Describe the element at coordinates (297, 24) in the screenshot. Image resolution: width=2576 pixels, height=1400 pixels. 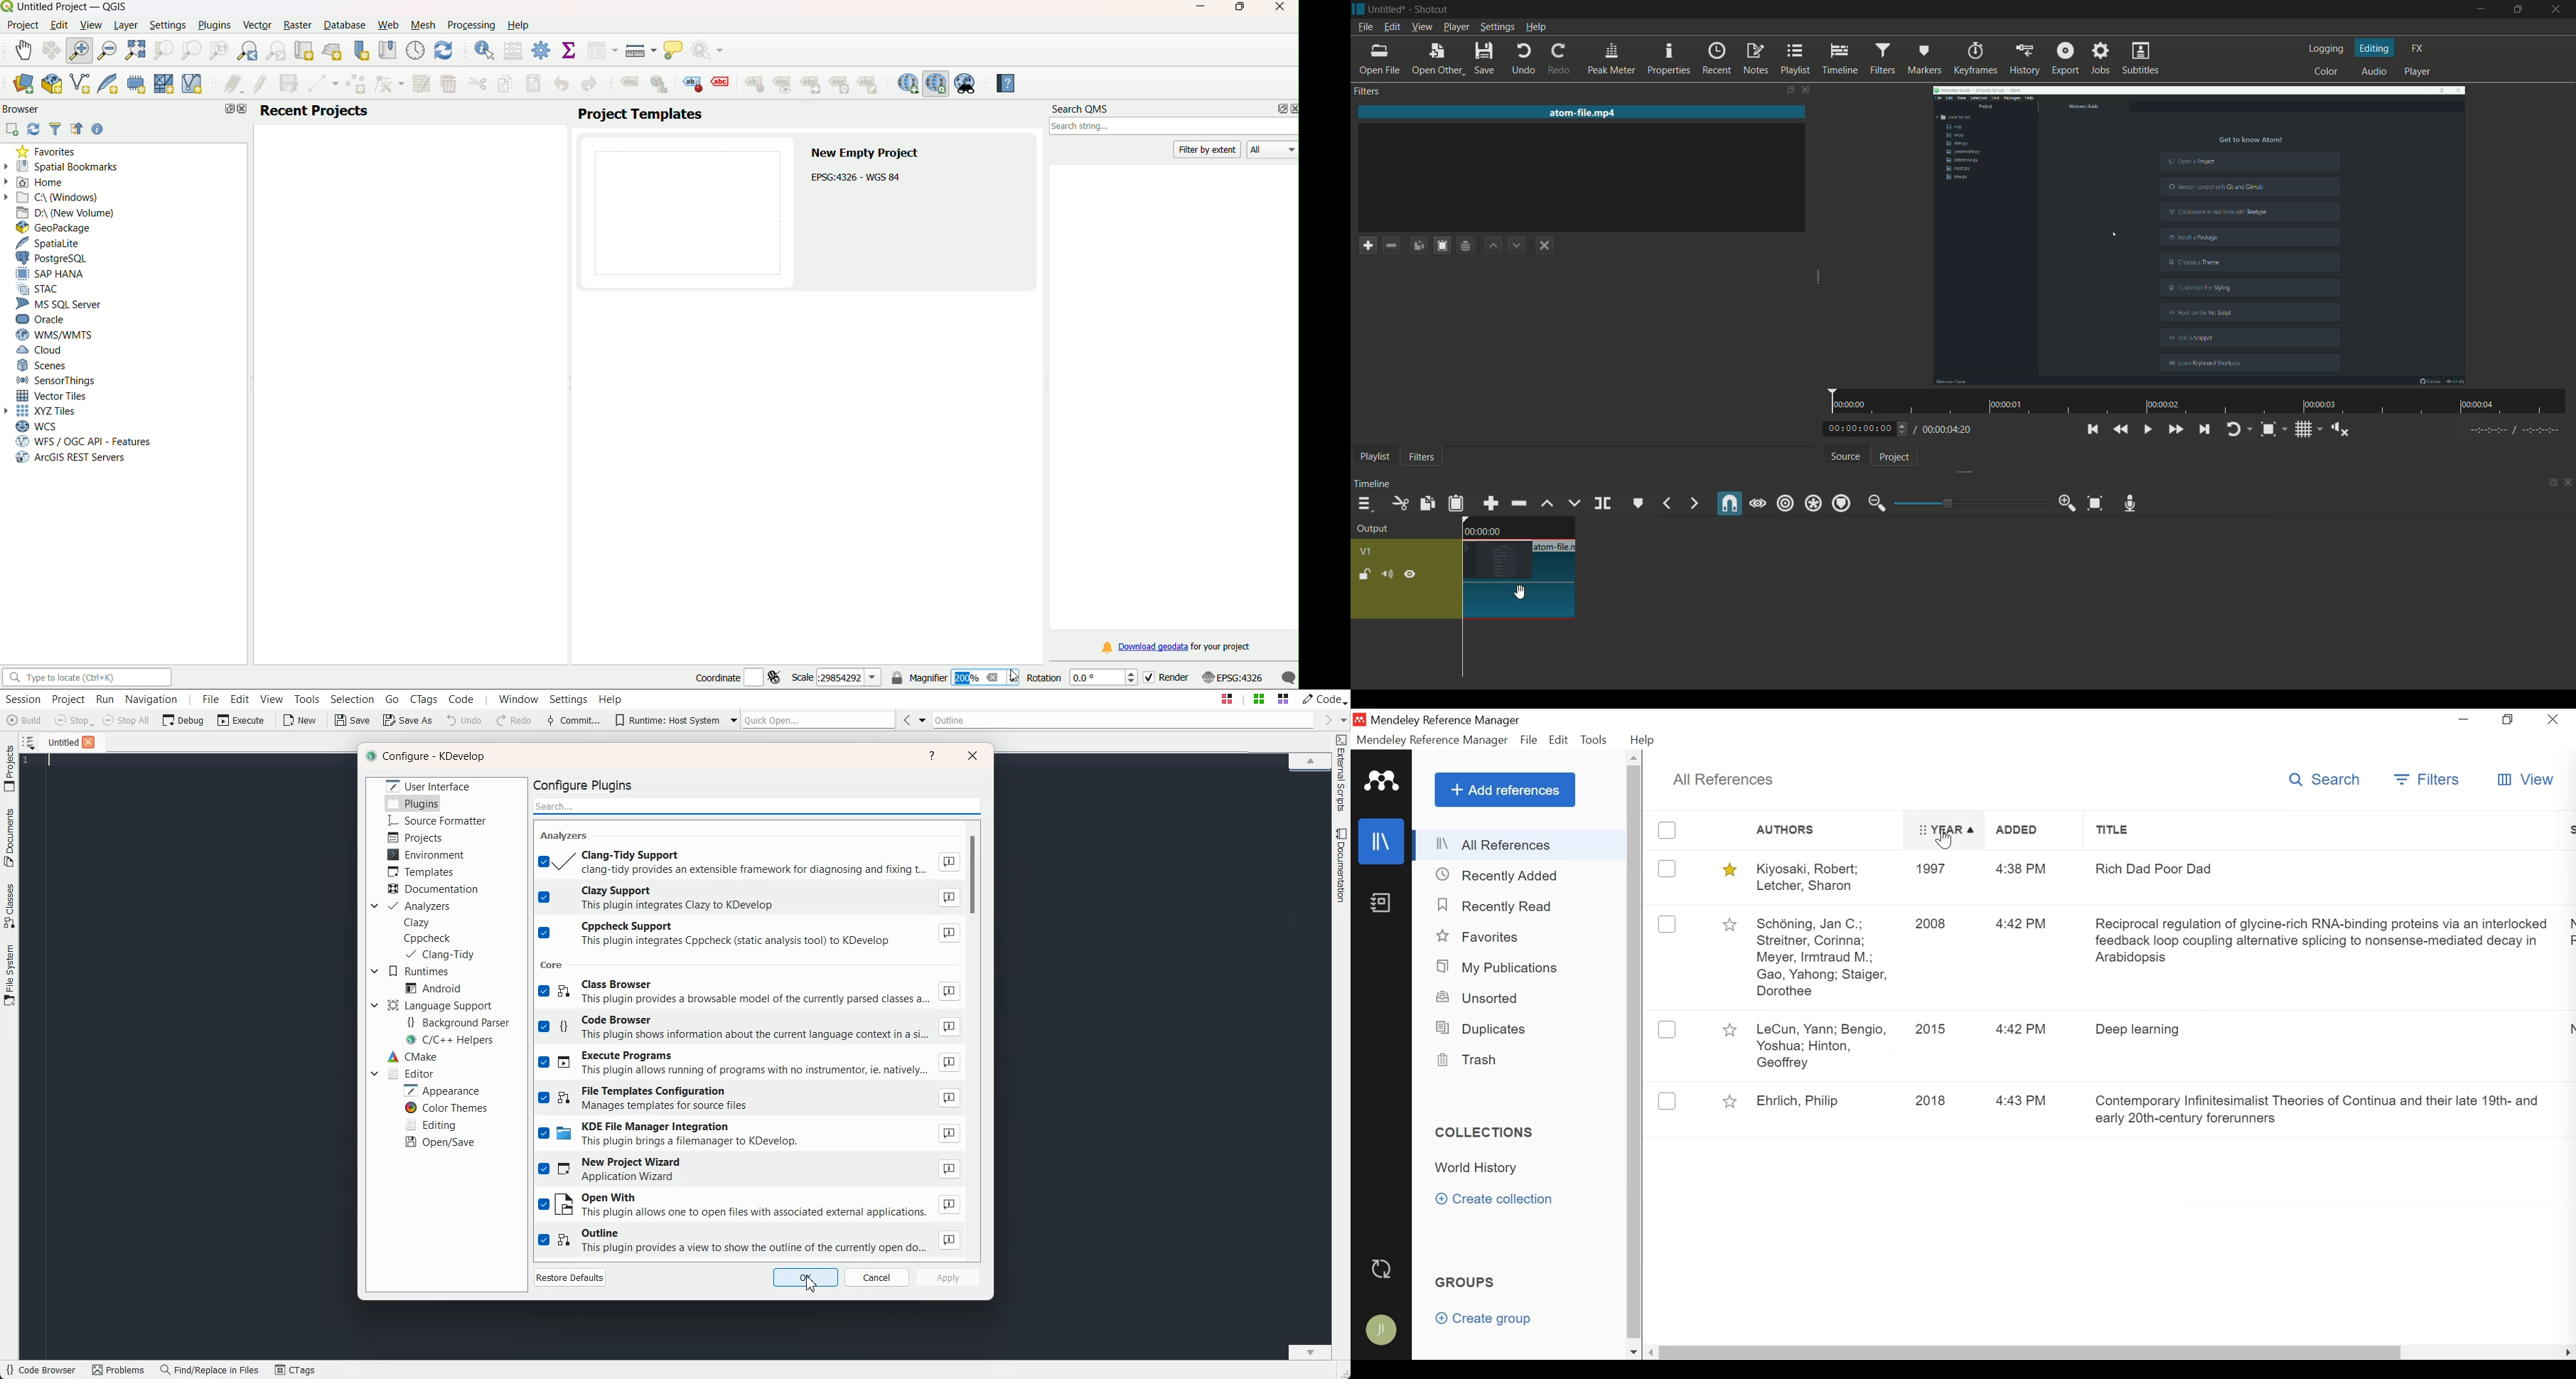
I see `Raster` at that location.